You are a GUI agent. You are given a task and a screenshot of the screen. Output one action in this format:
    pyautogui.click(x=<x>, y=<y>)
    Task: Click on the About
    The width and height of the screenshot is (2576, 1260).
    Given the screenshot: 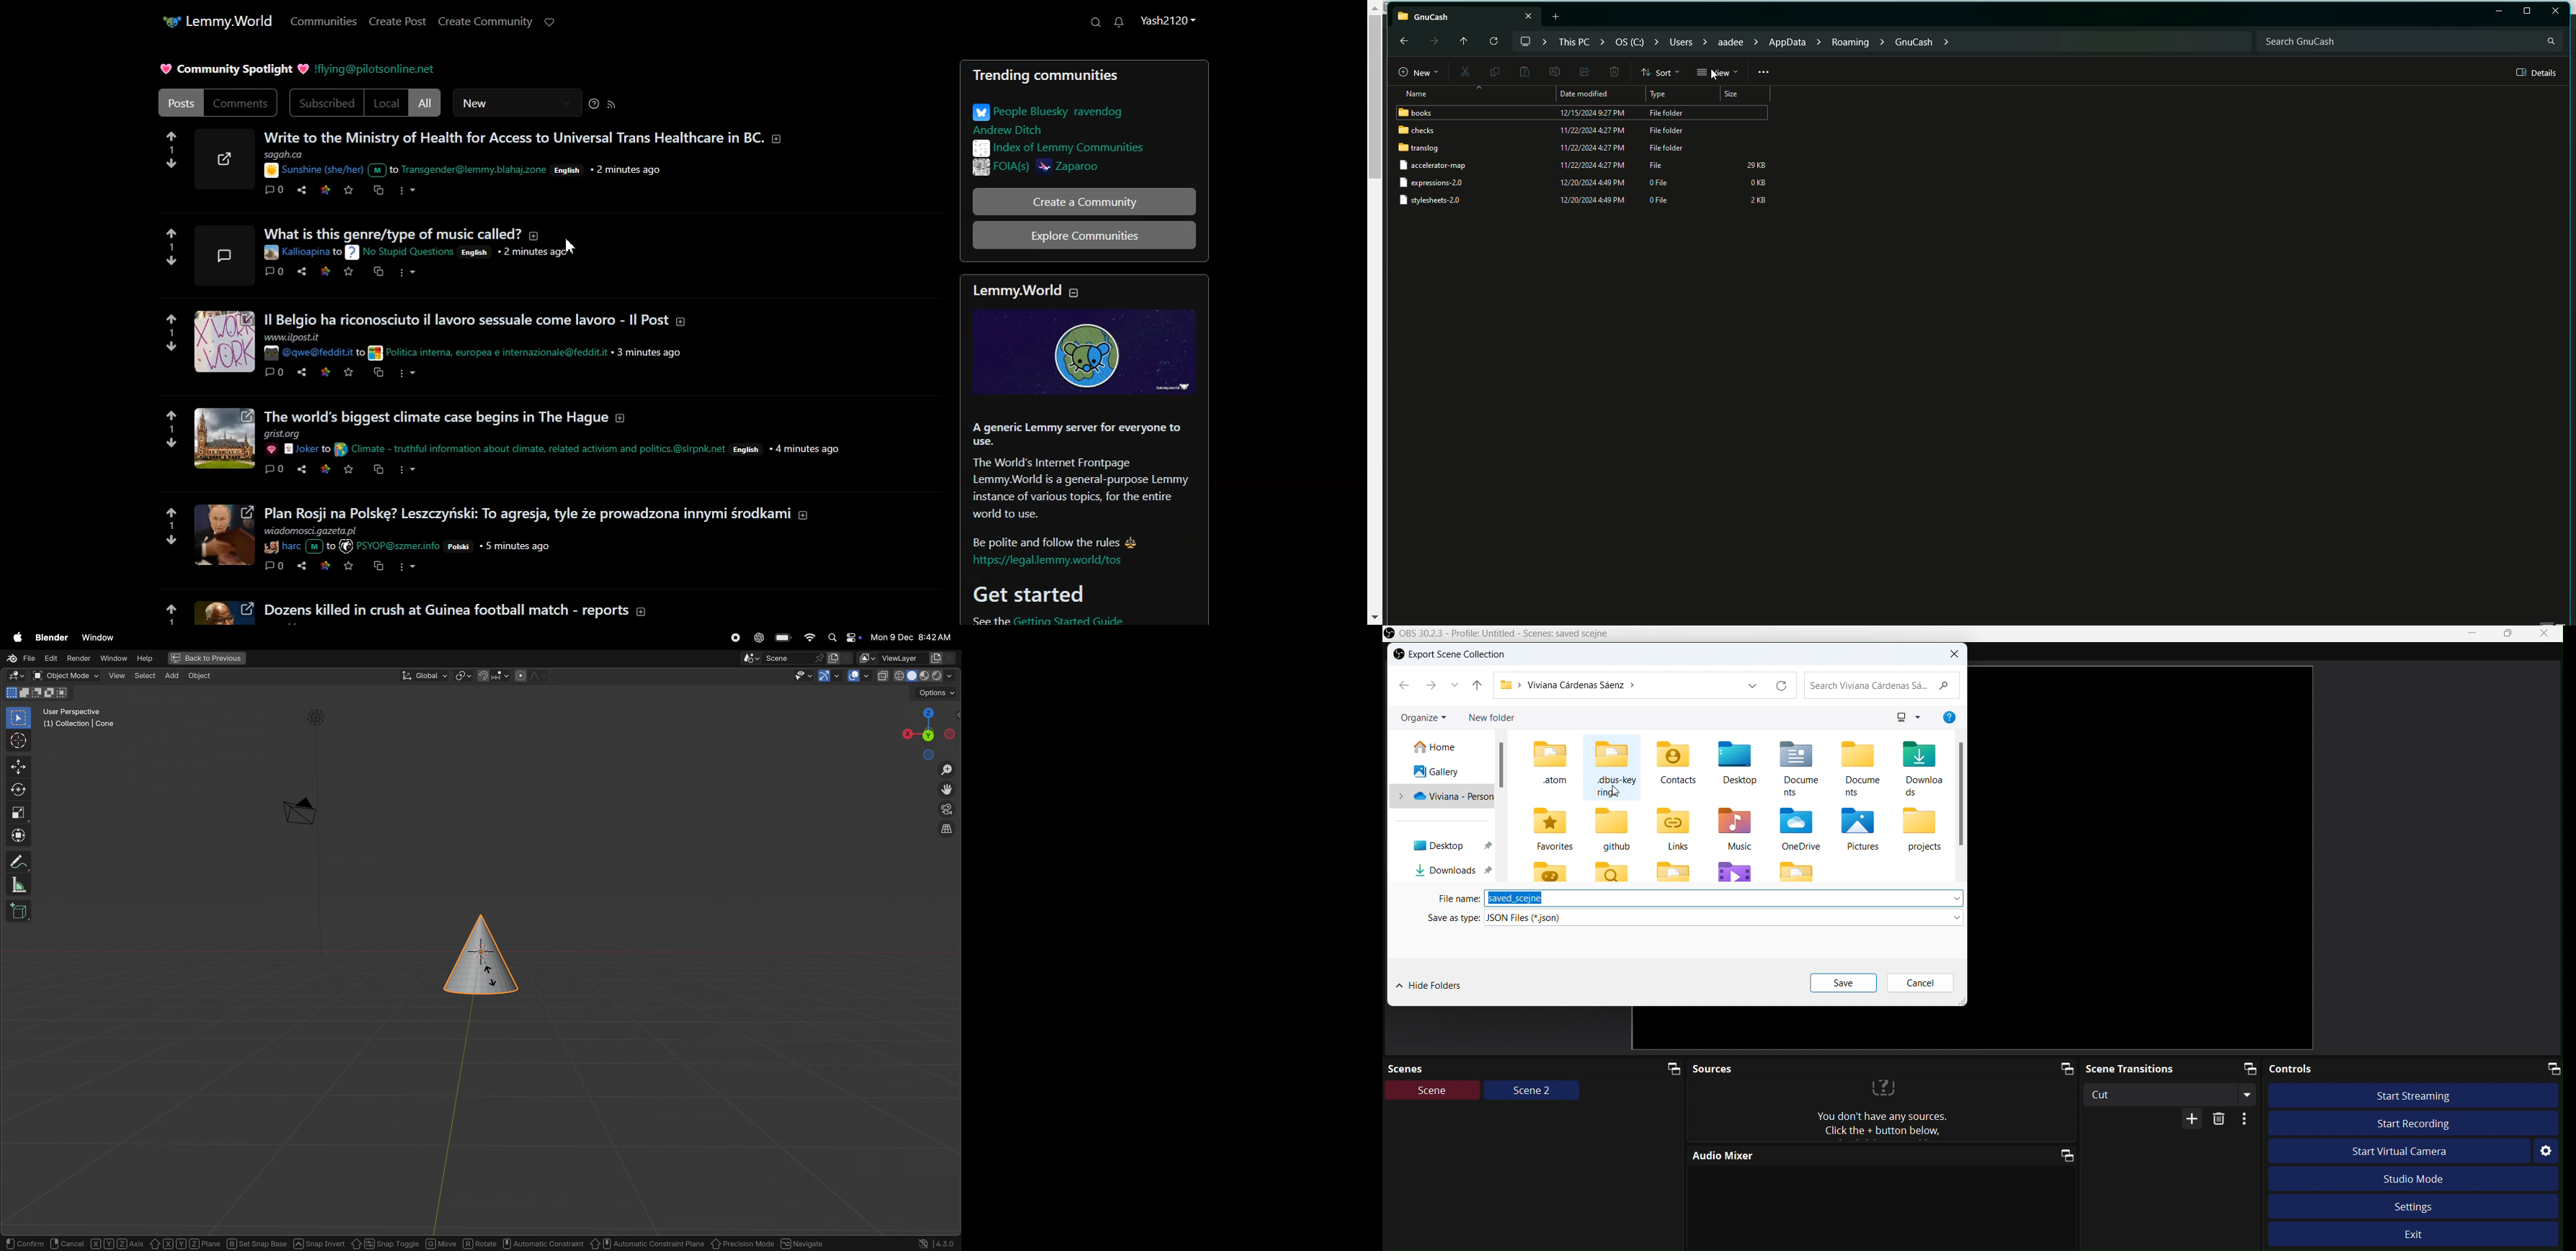 What is the action you would take?
    pyautogui.click(x=782, y=136)
    